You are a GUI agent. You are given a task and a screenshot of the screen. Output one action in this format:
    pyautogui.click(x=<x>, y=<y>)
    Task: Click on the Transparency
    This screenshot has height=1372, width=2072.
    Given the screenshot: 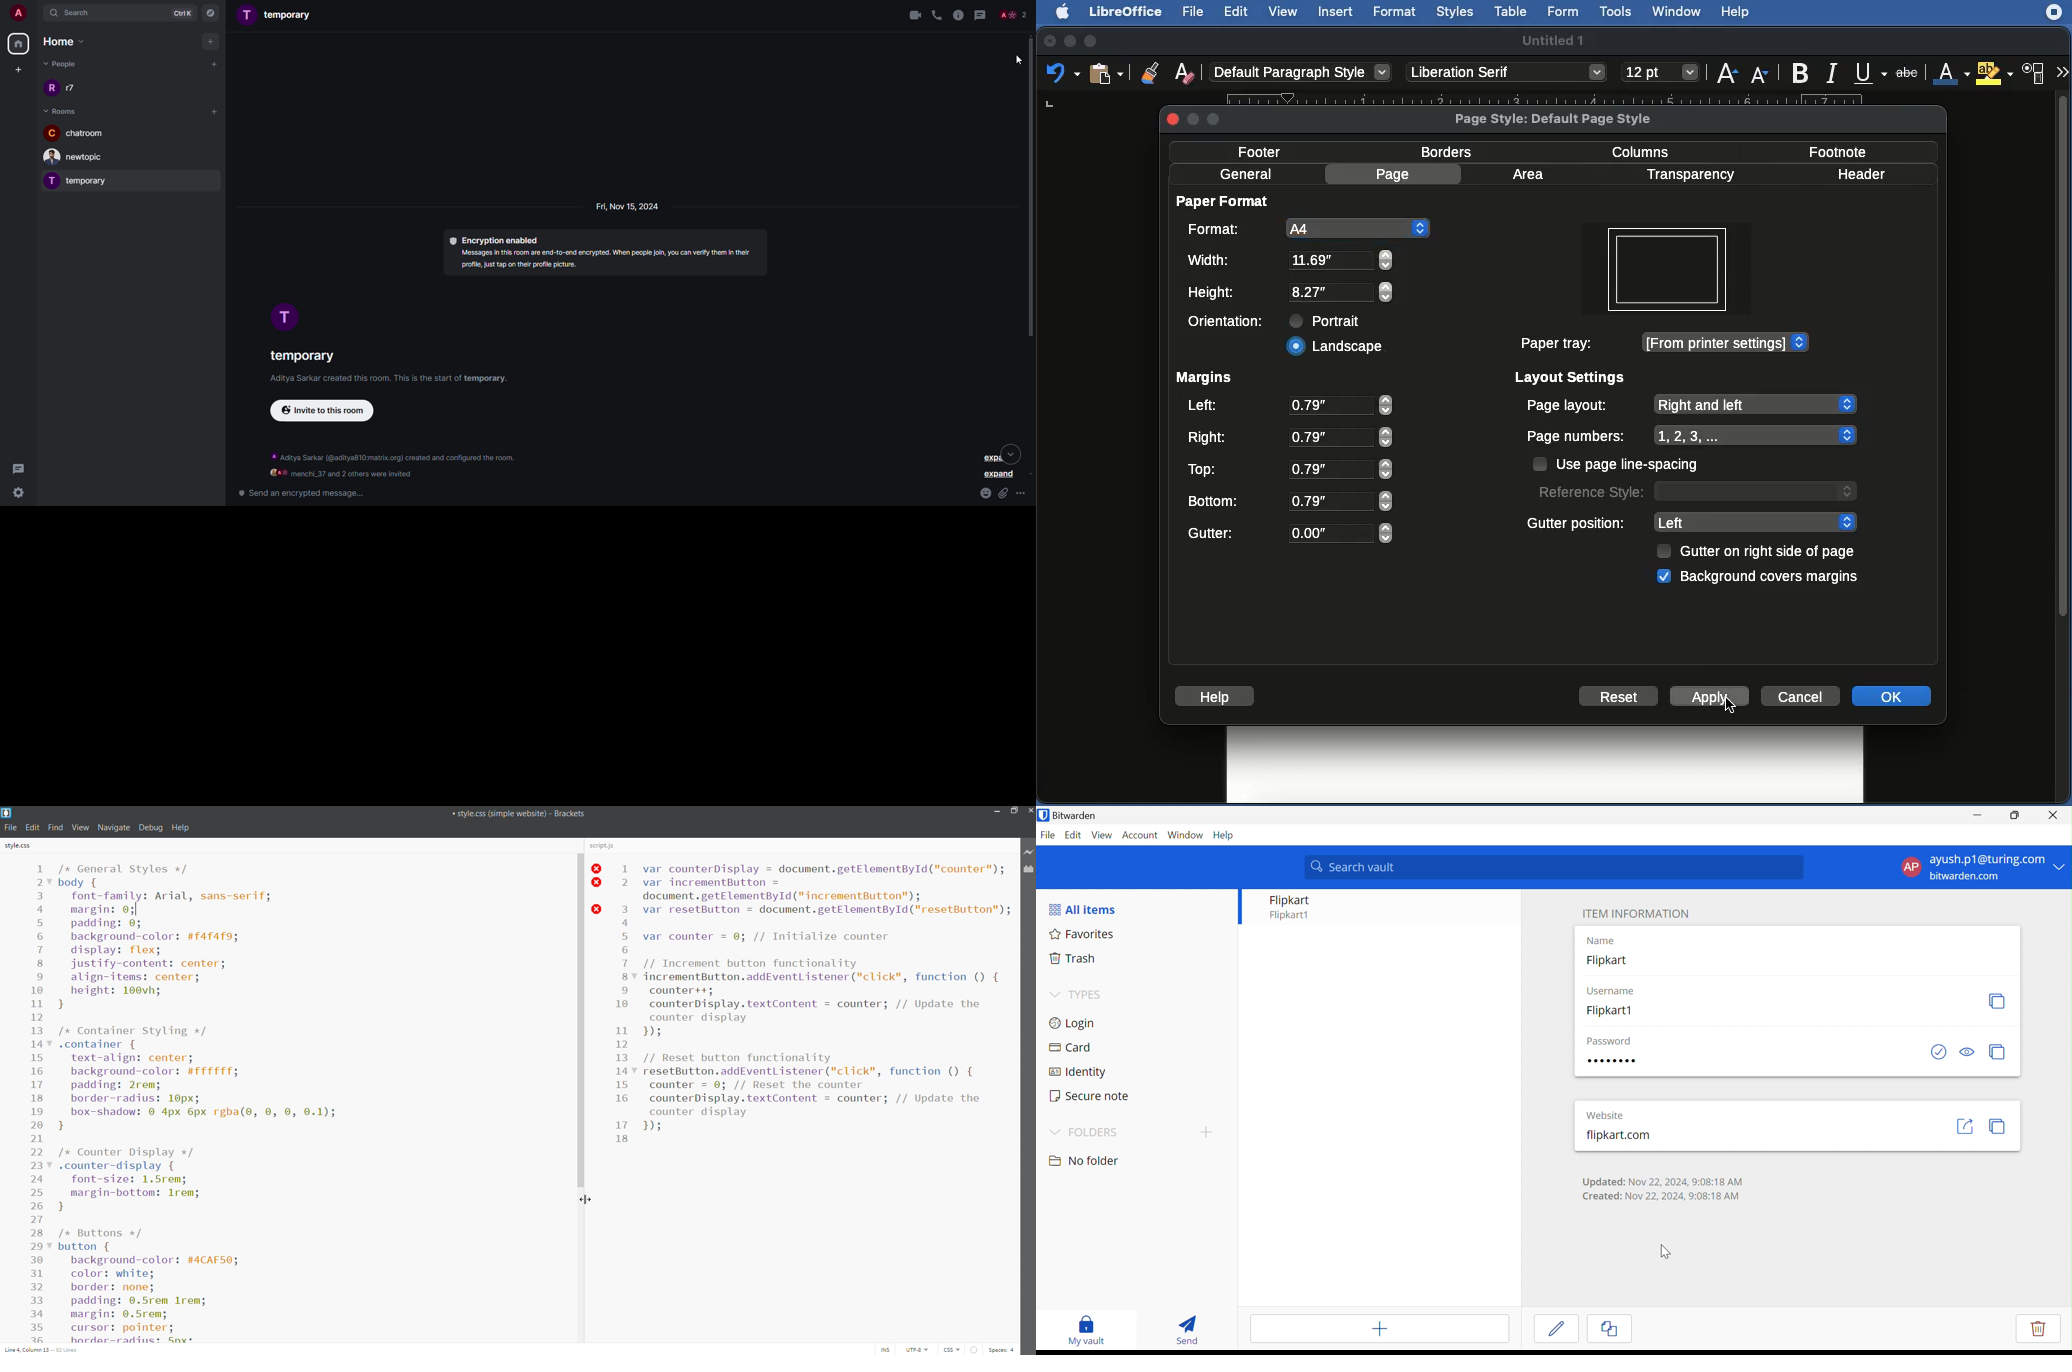 What is the action you would take?
    pyautogui.click(x=1696, y=175)
    